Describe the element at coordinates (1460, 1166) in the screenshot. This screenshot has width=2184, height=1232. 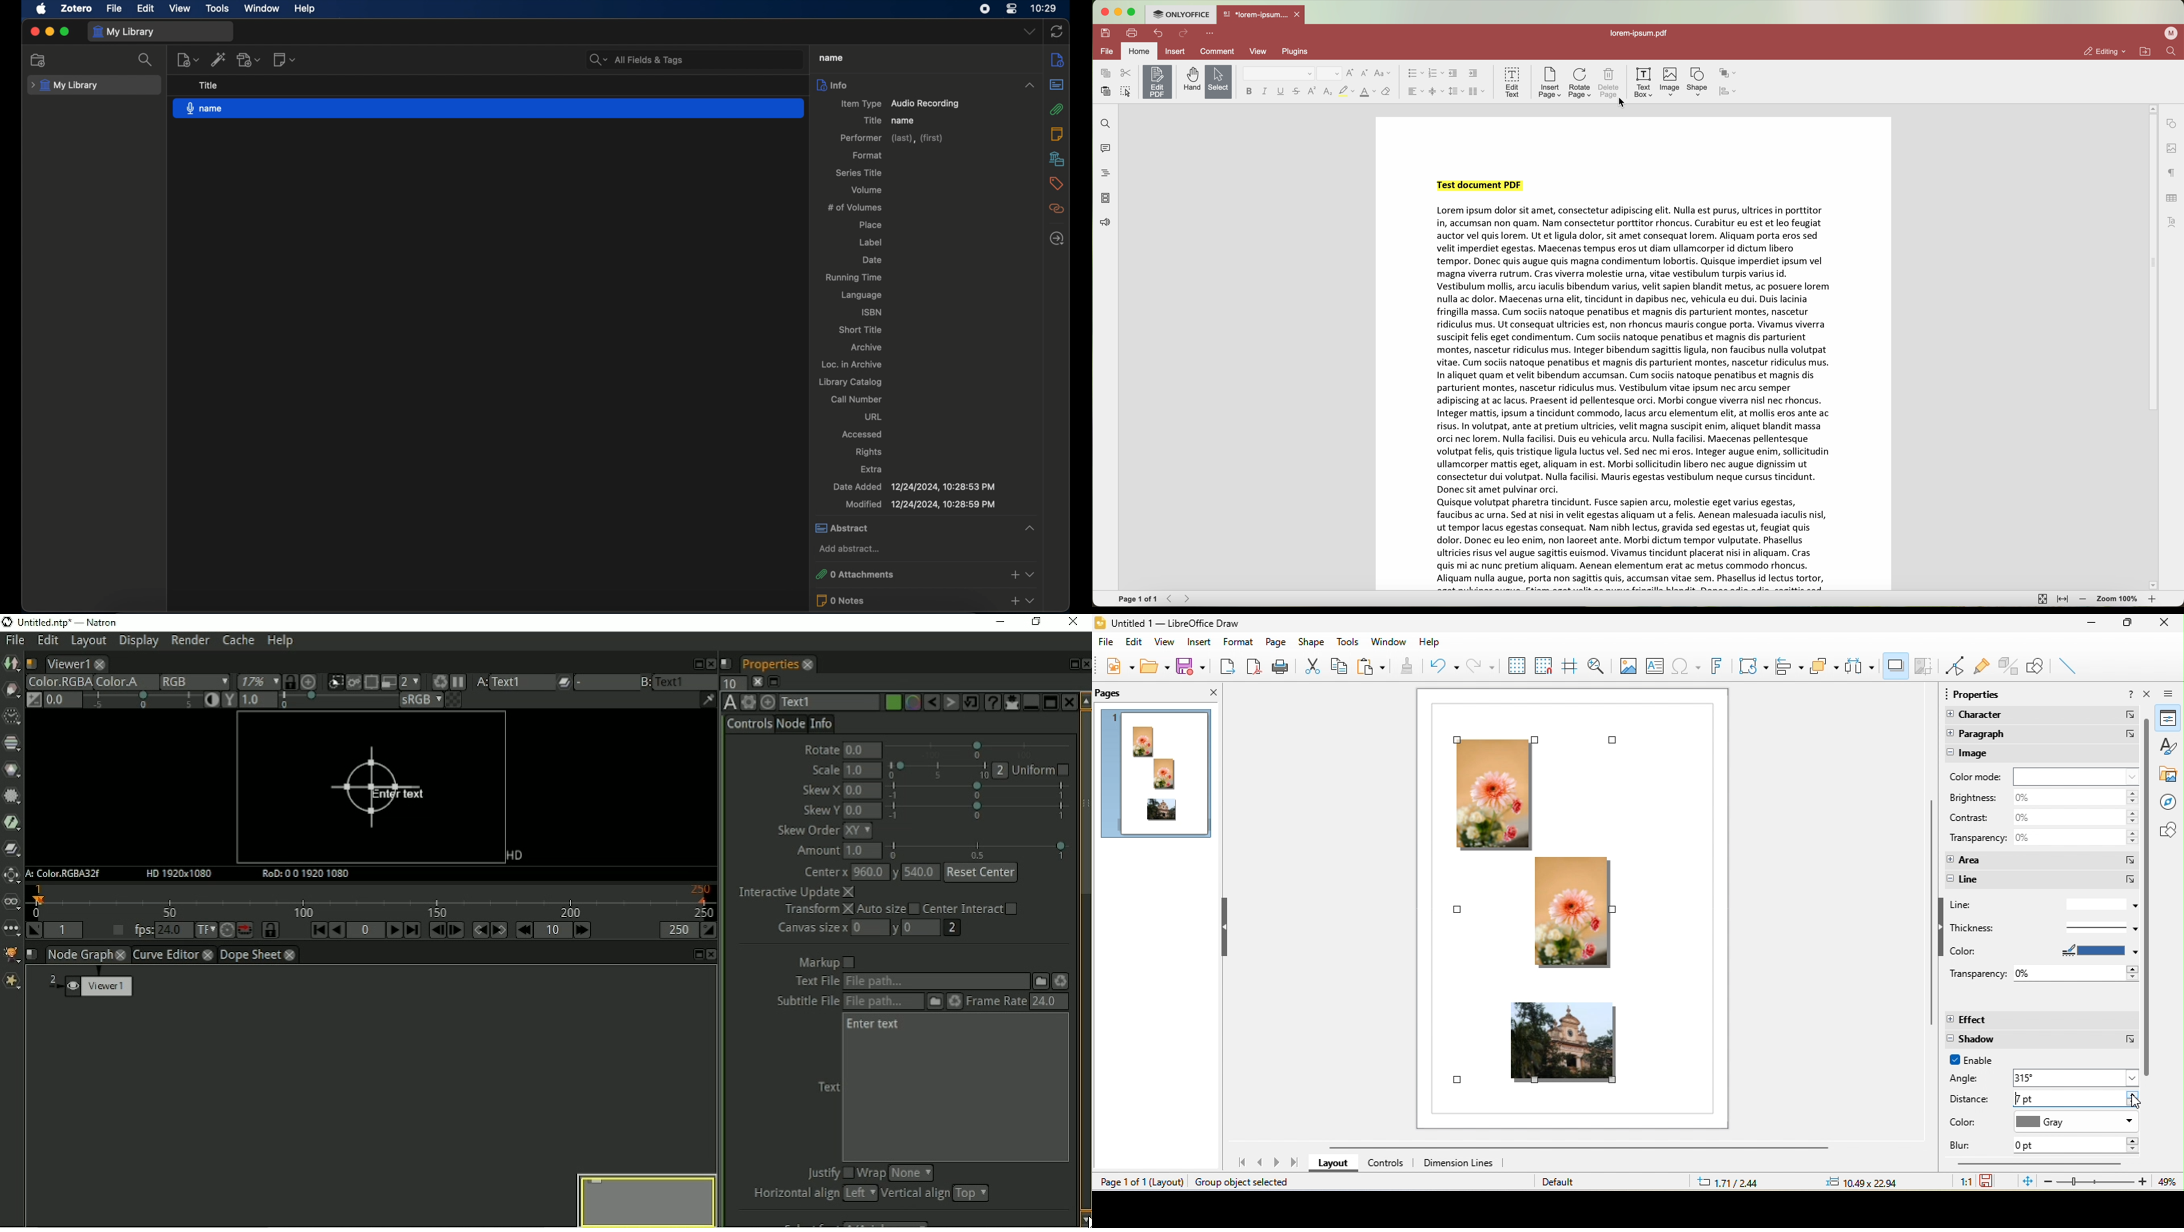
I see `dimension lines` at that location.